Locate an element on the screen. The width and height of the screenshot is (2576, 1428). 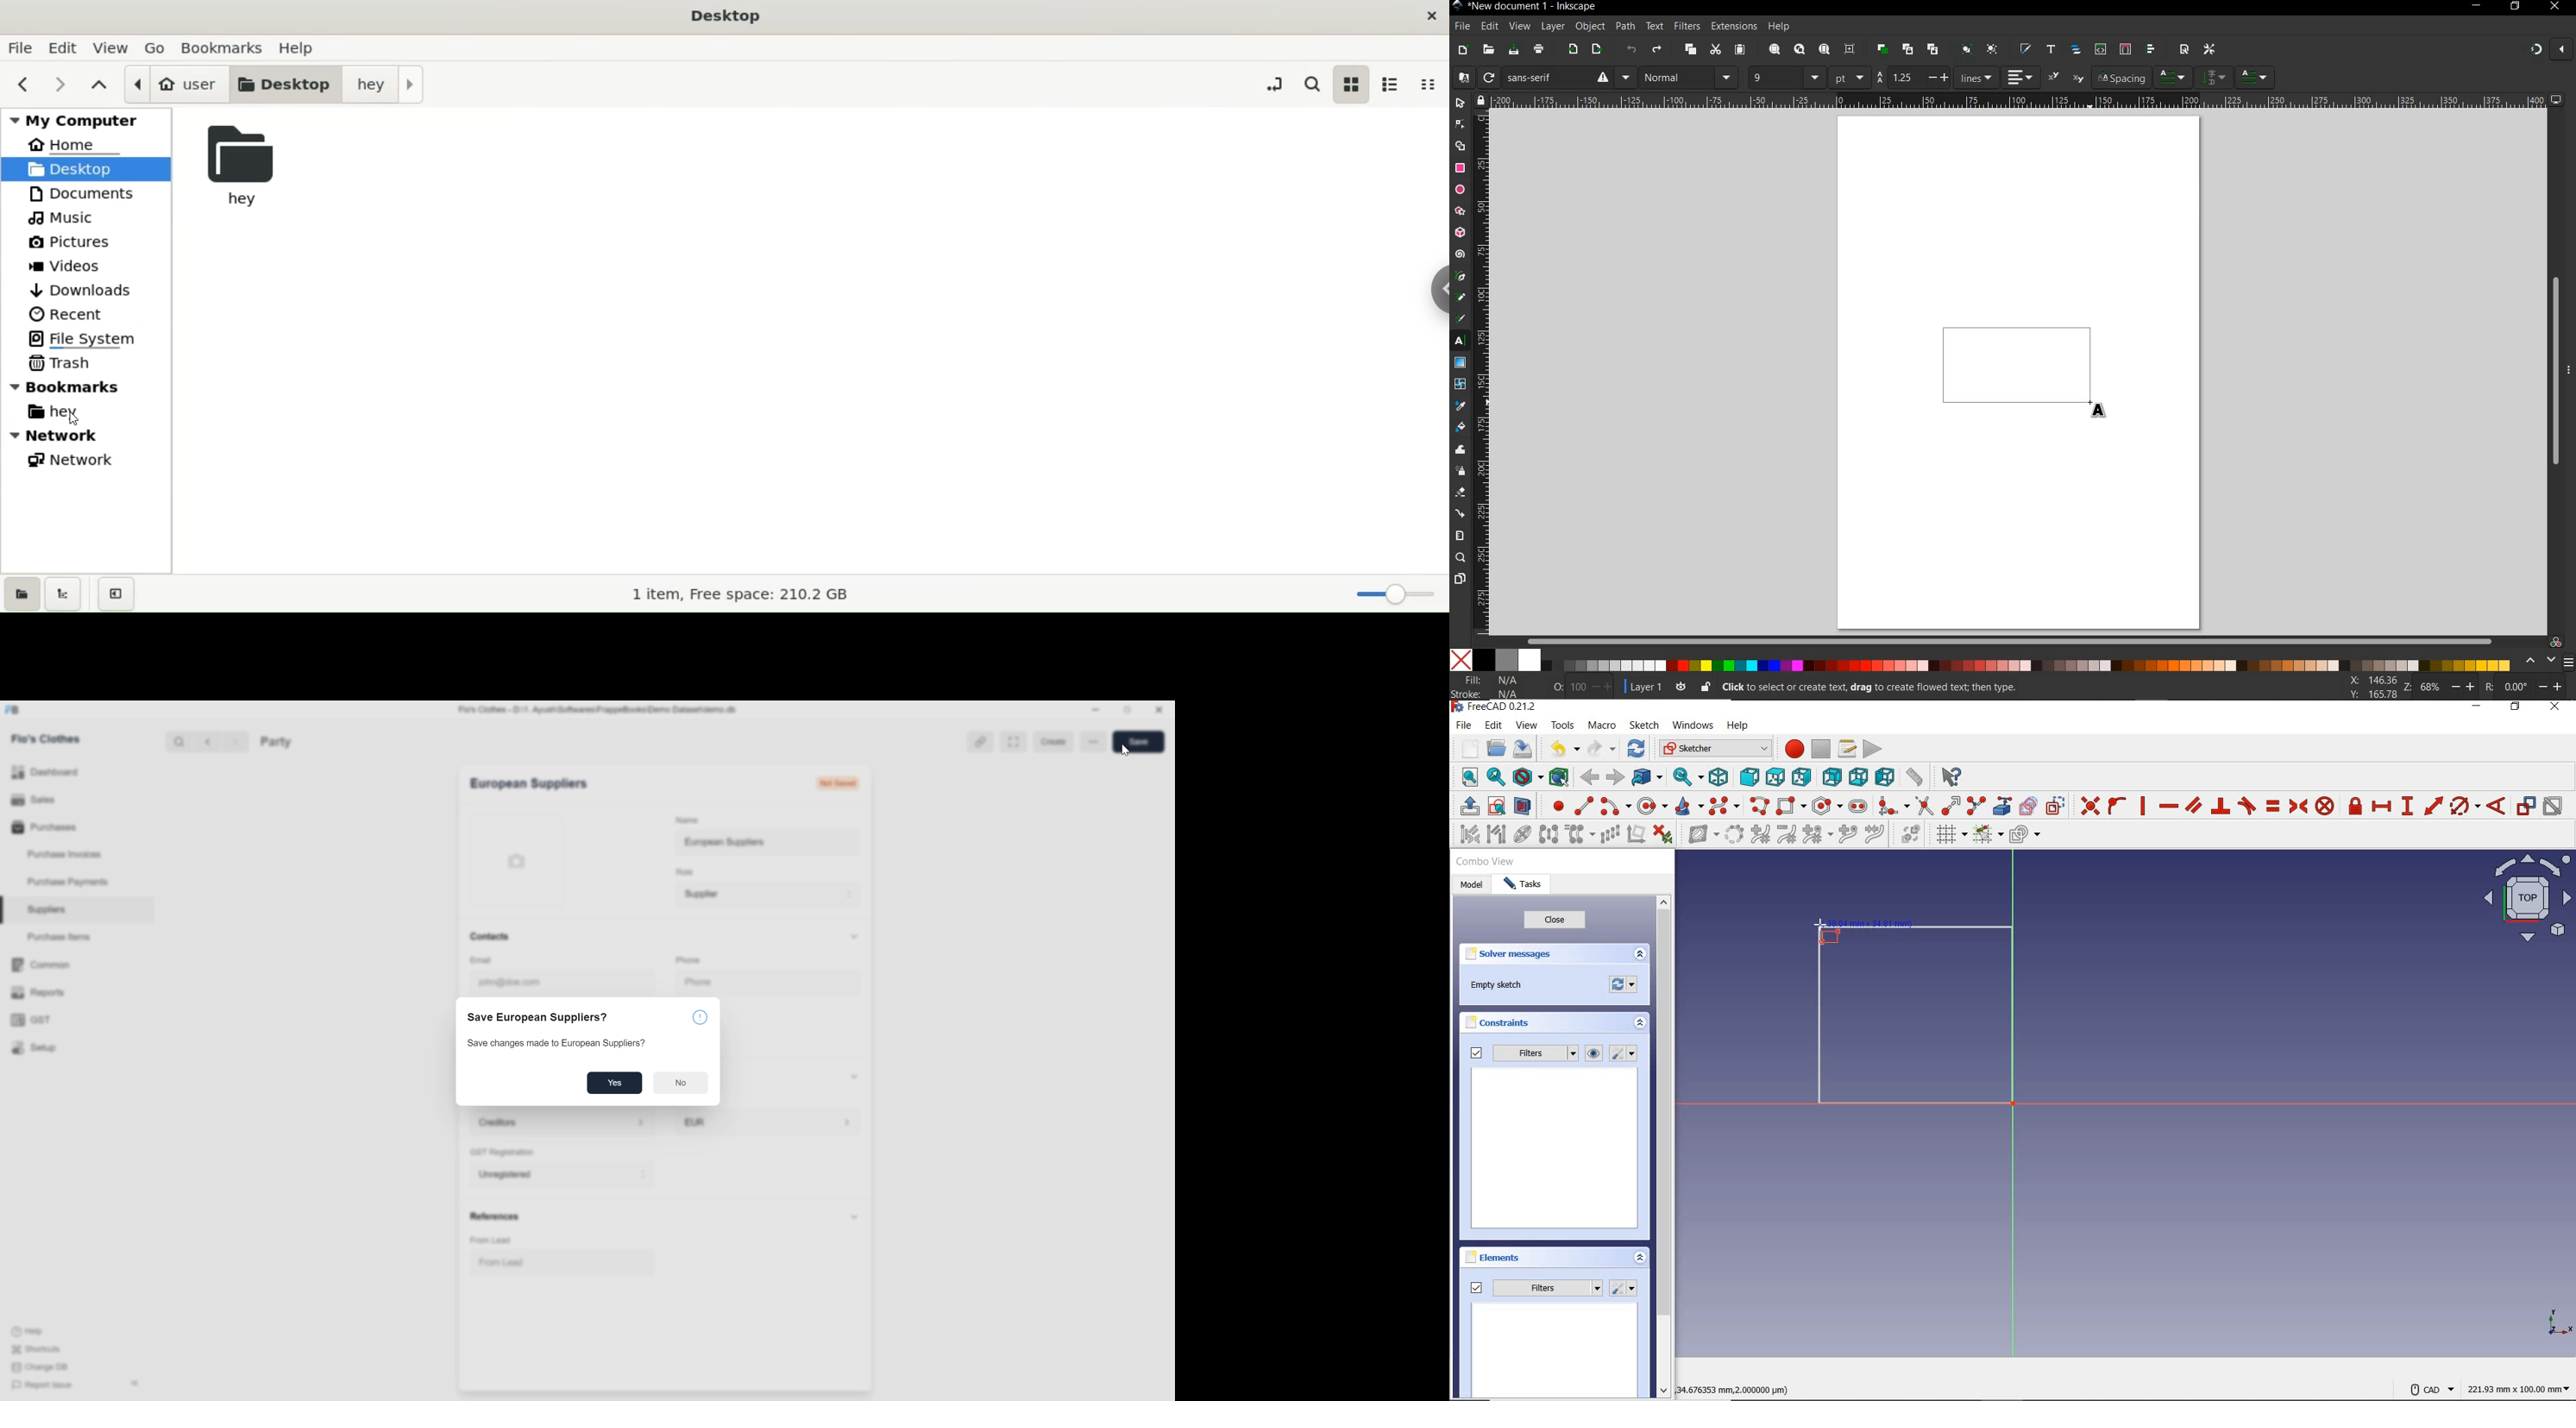
close options is located at coordinates (2562, 50).